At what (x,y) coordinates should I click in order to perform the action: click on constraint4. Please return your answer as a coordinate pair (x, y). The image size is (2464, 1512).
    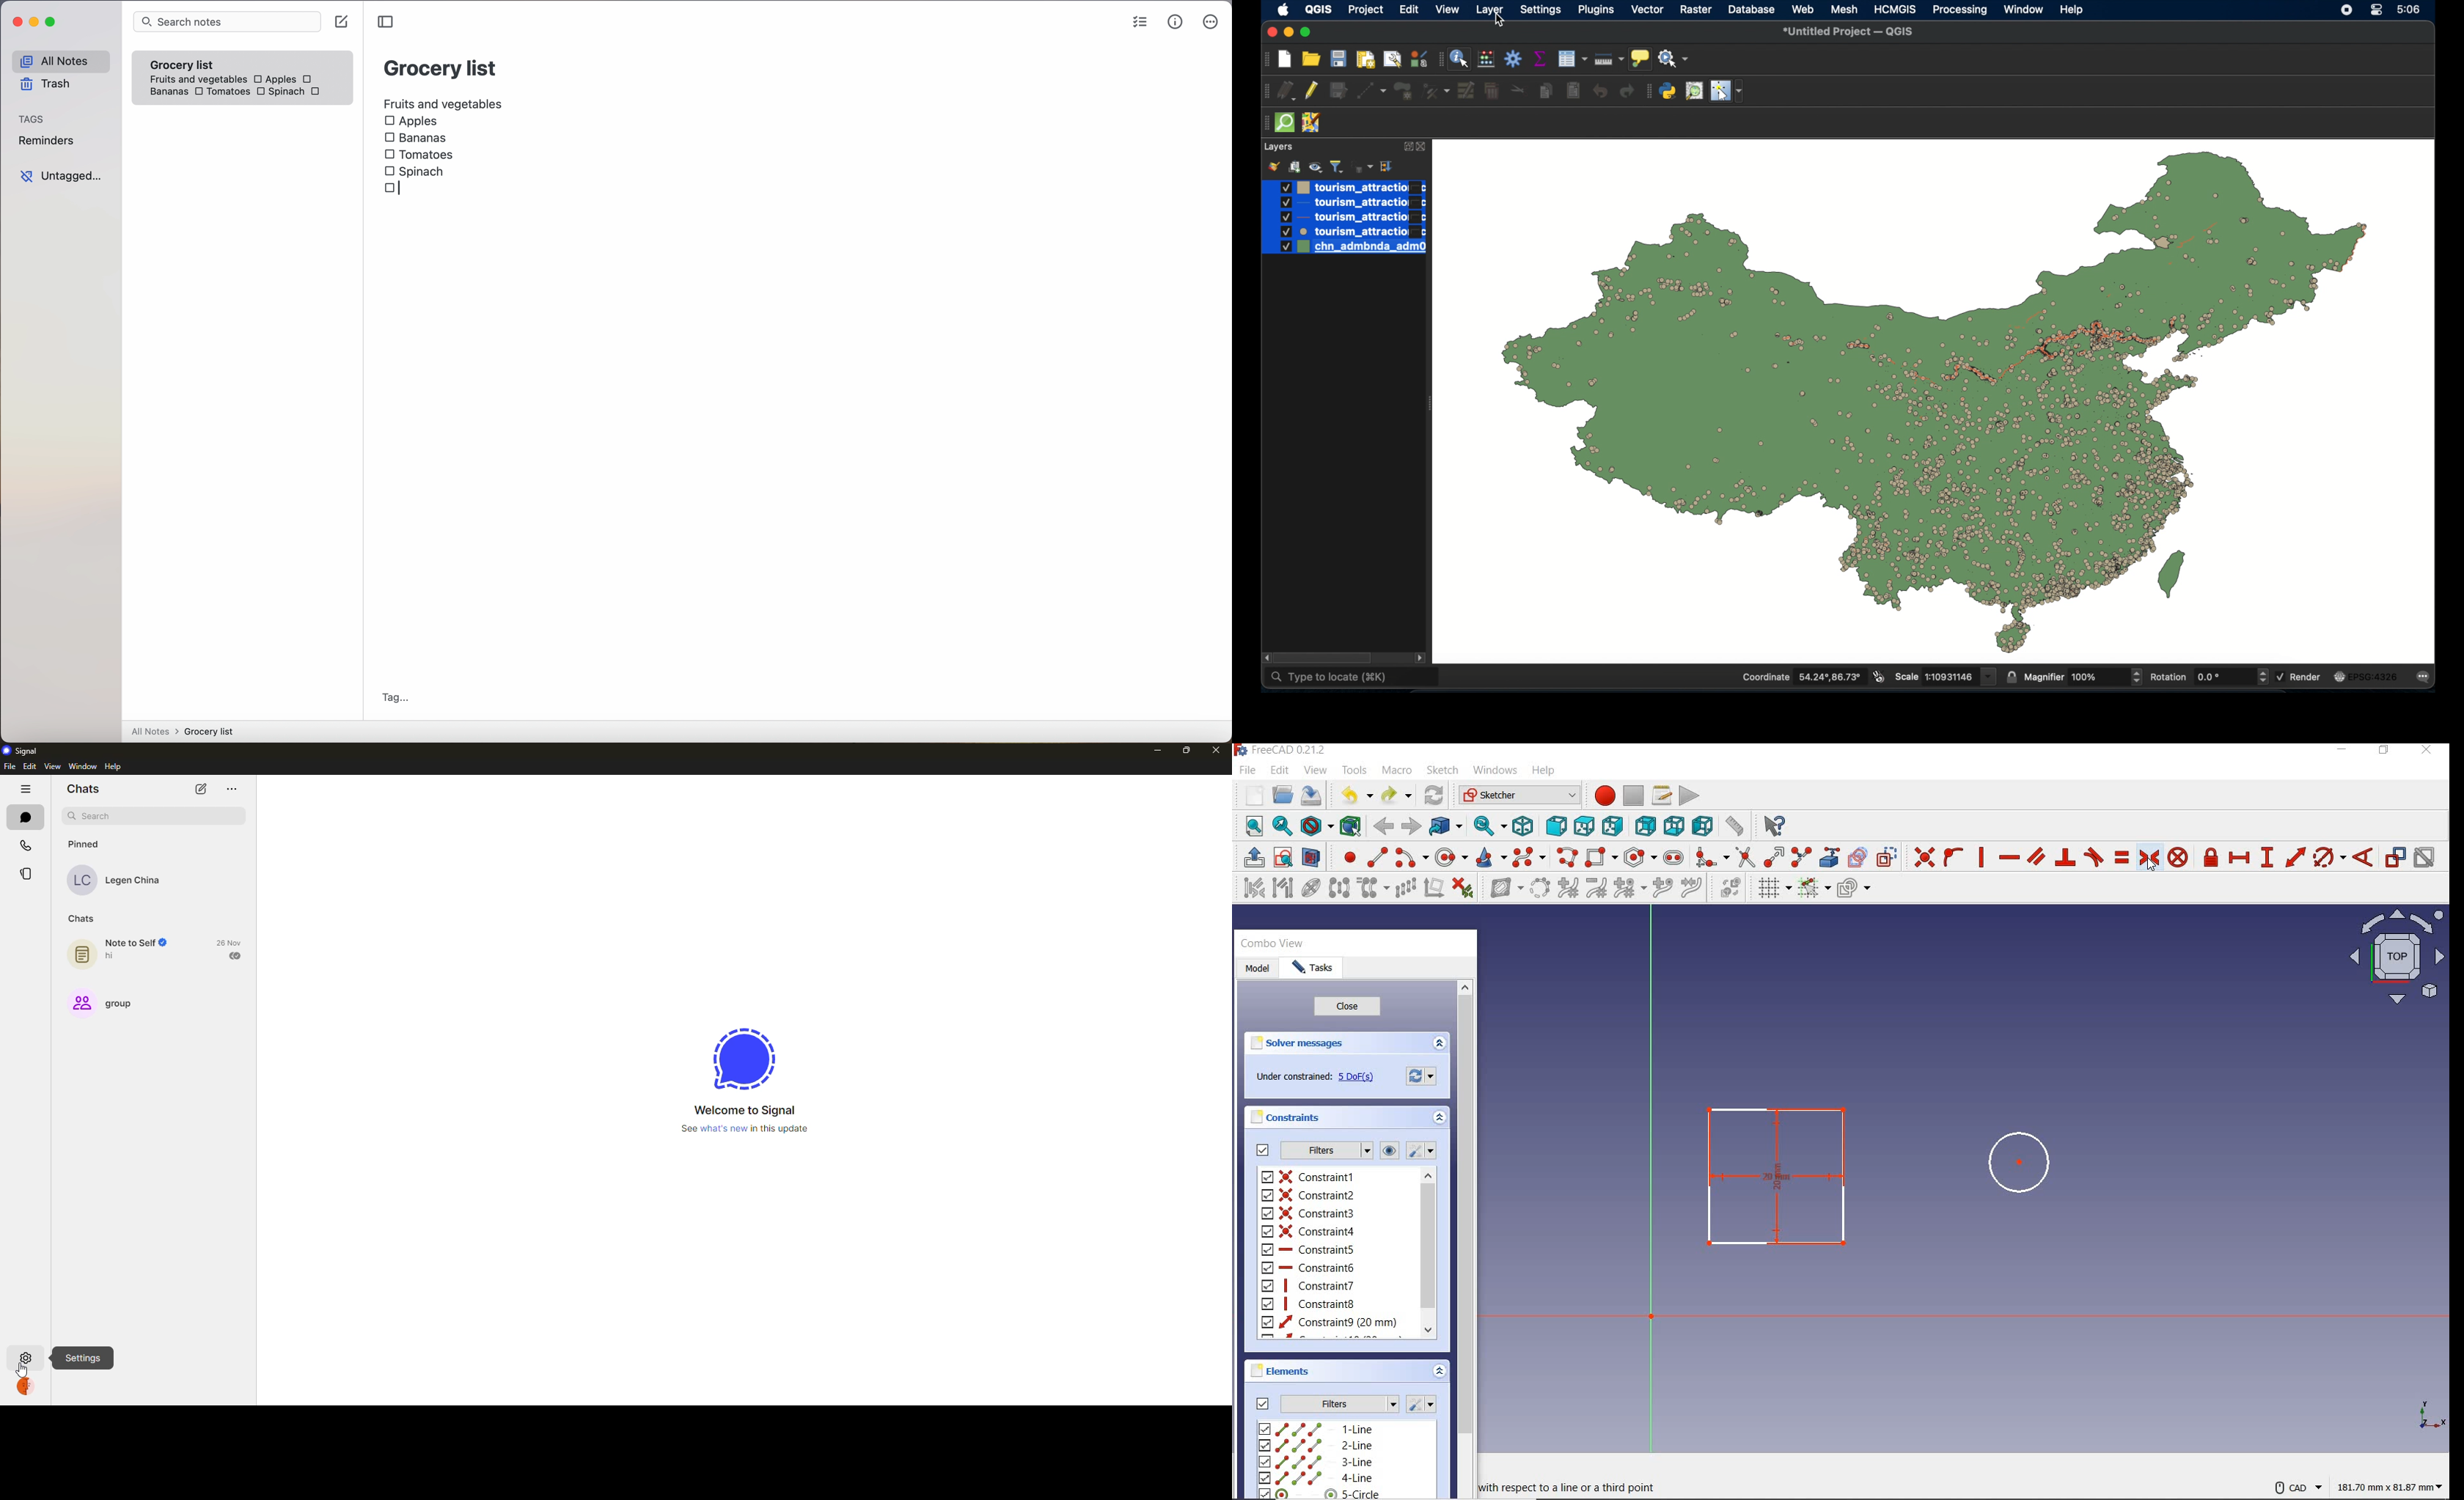
    Looking at the image, I should click on (1310, 1231).